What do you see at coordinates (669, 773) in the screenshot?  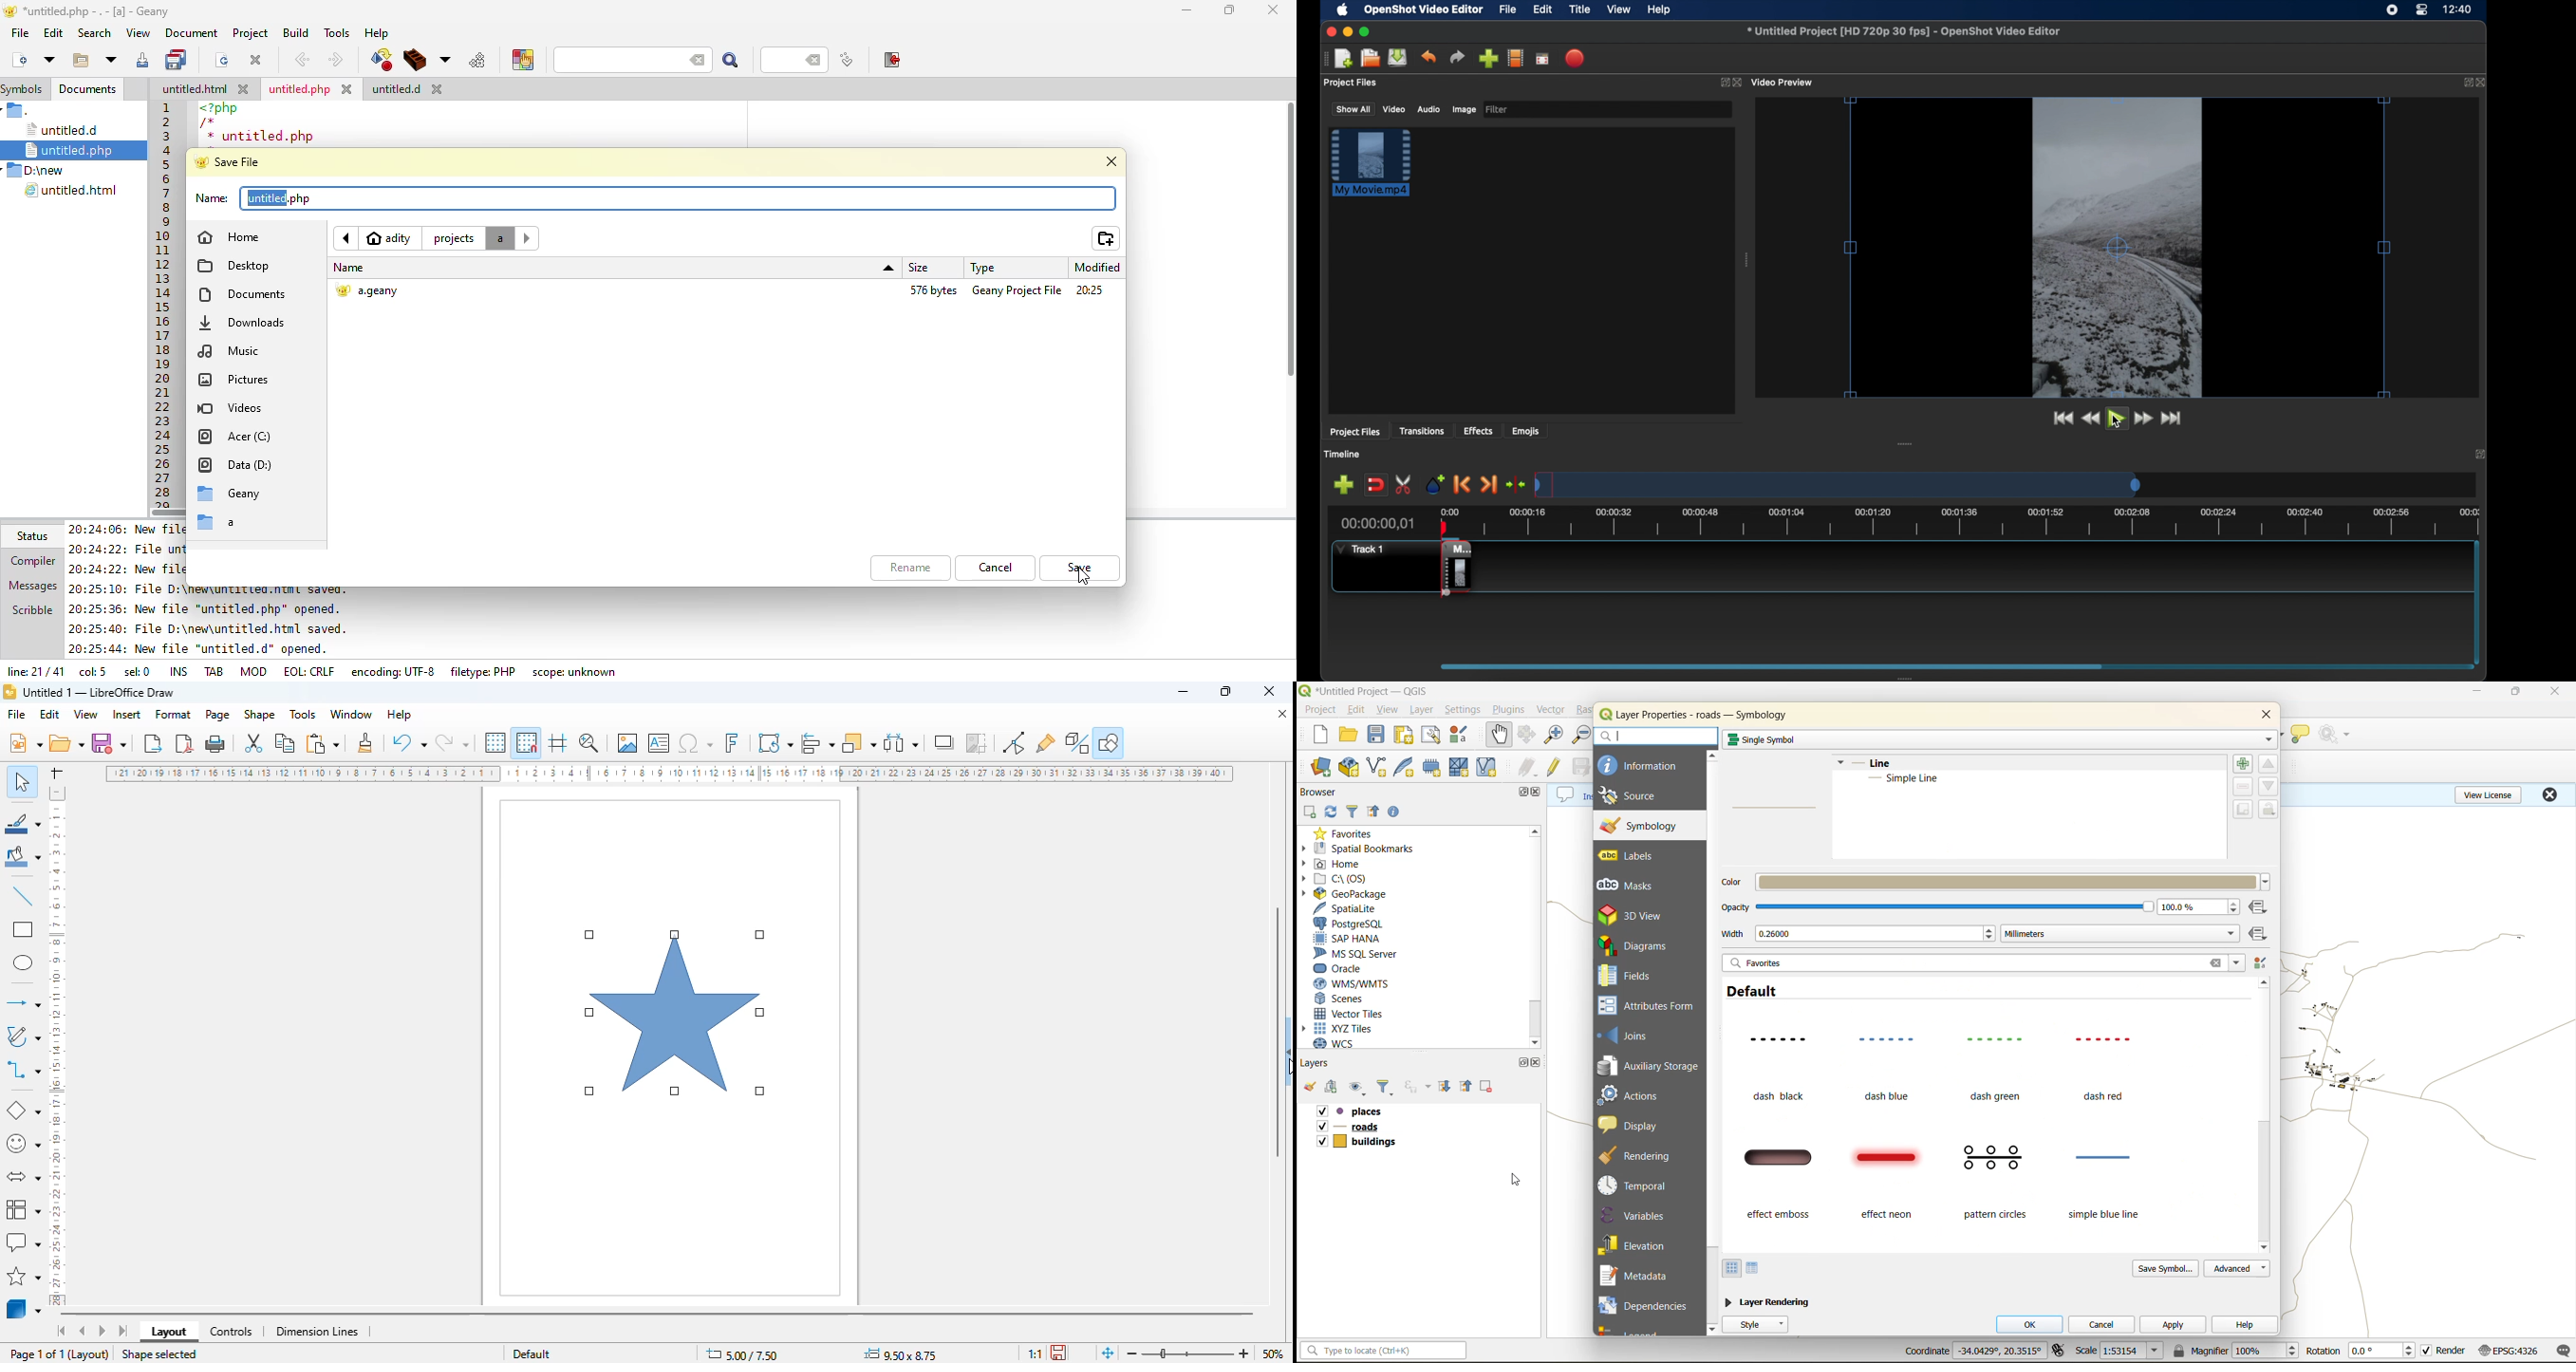 I see `ruler` at bounding box center [669, 773].